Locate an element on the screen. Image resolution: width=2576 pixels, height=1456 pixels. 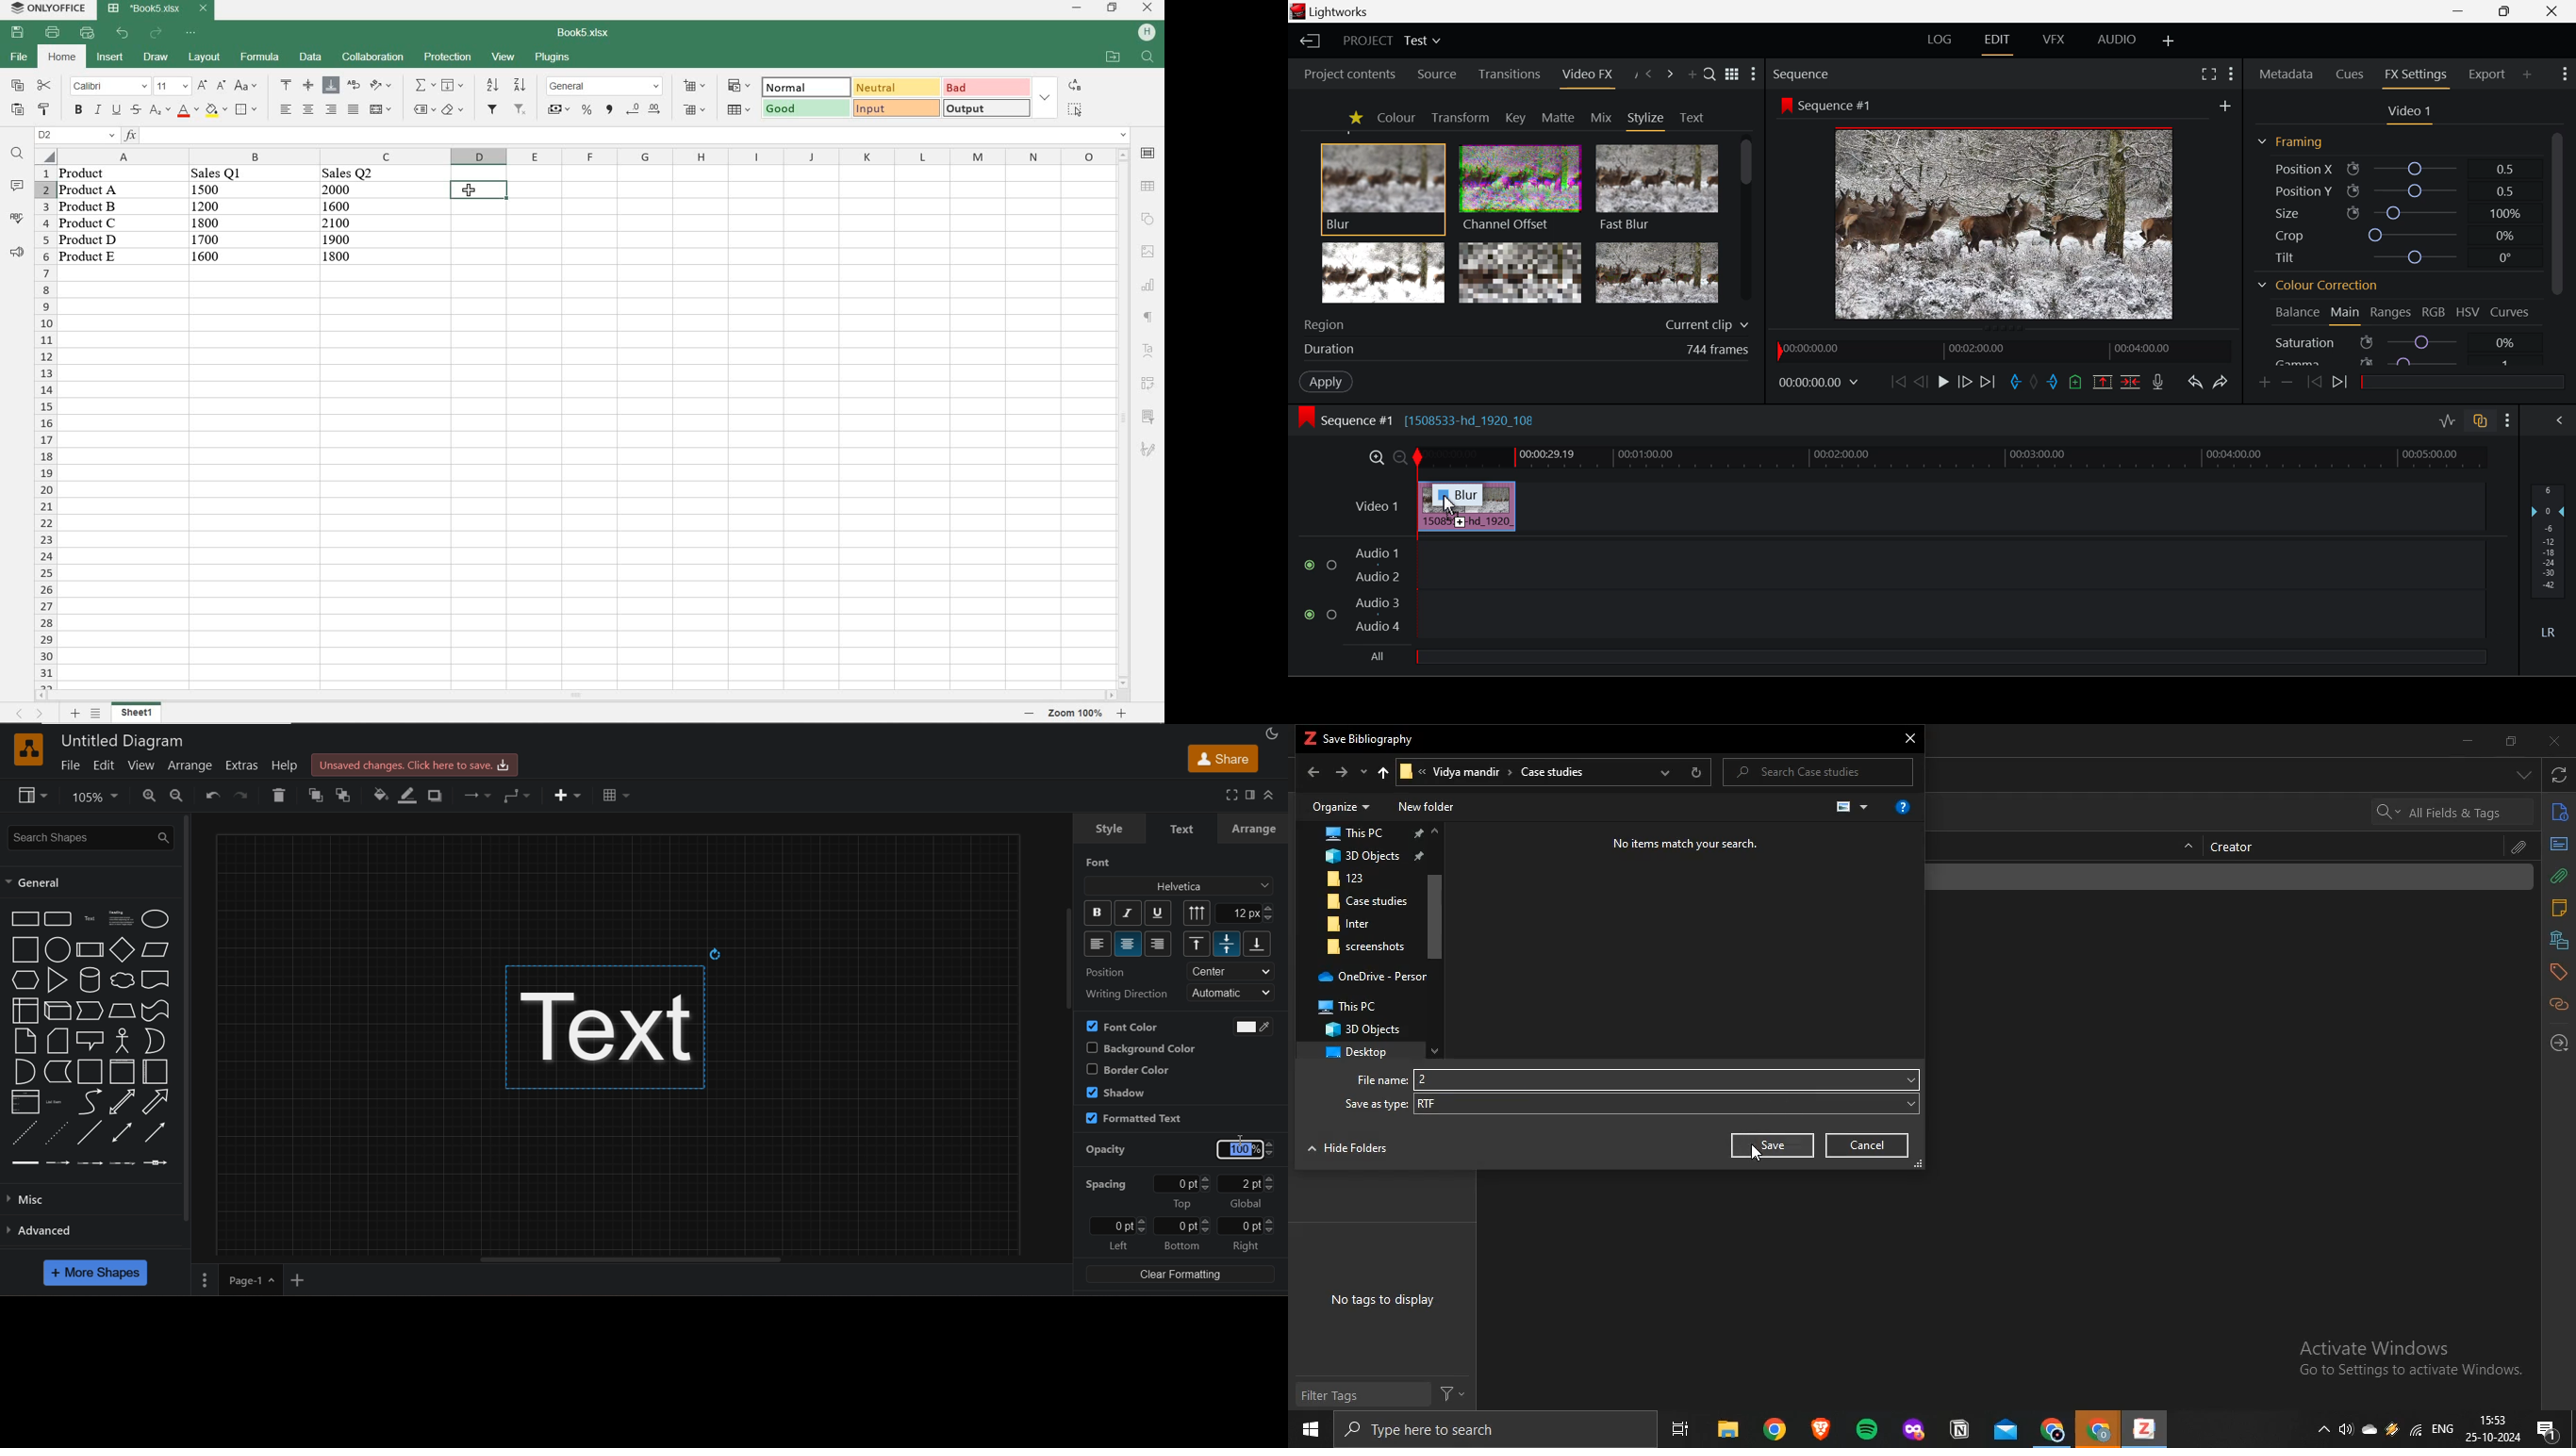
2 pt is located at coordinates (1247, 1183).